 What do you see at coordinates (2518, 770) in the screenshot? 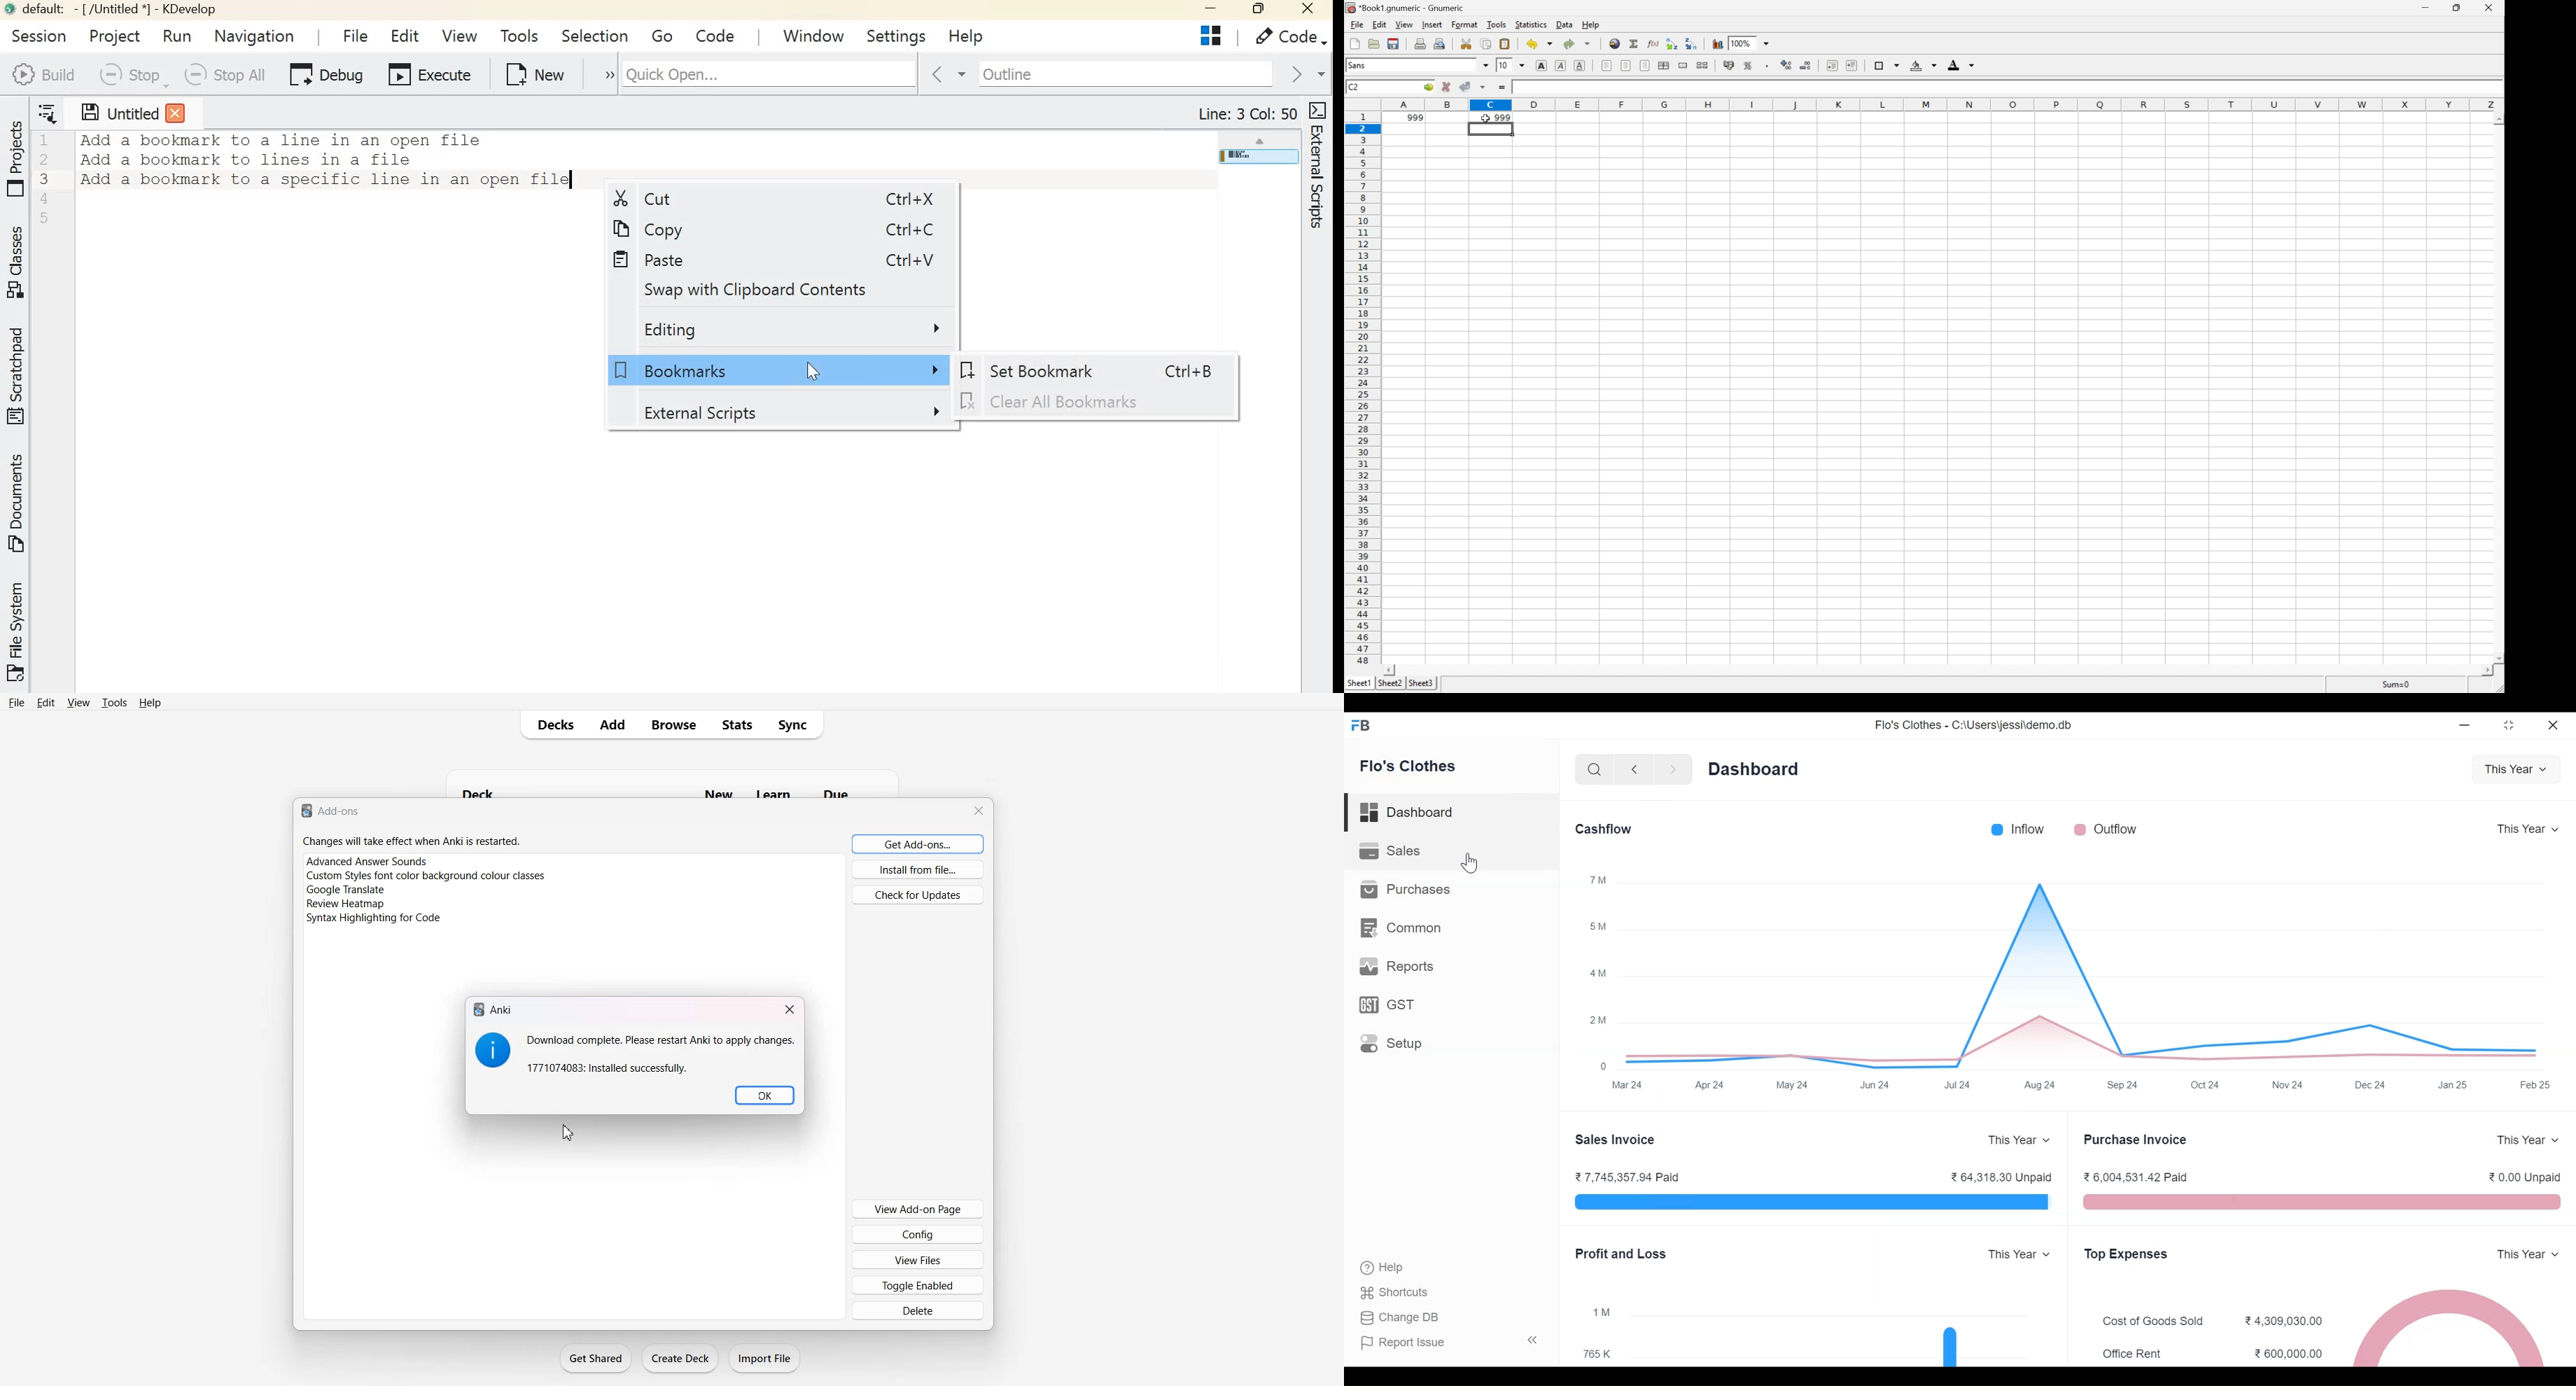
I see `This Year` at bounding box center [2518, 770].